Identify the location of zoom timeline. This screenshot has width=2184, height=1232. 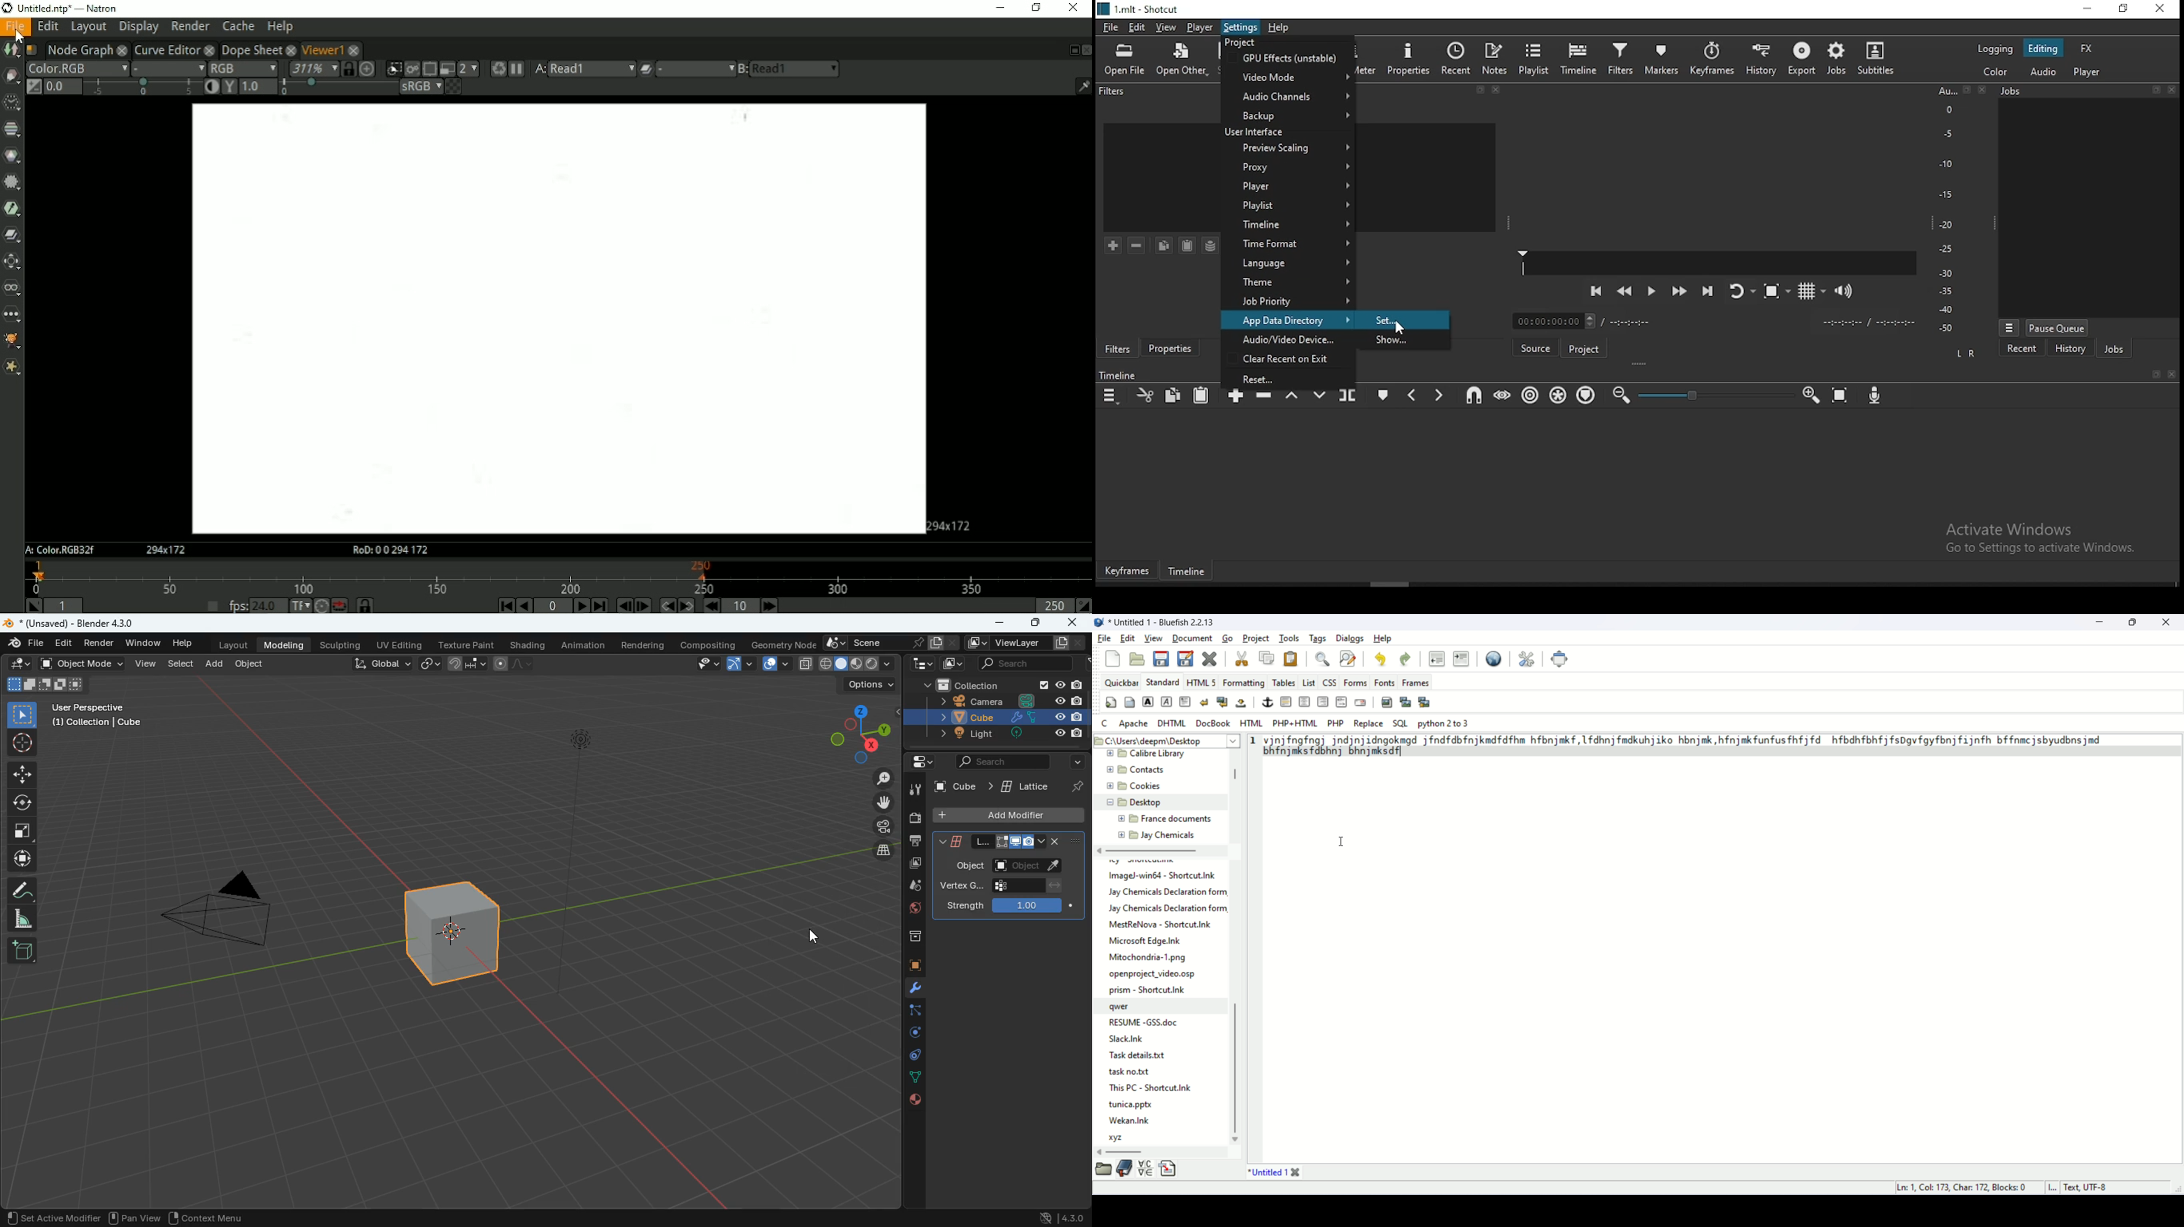
(1811, 395).